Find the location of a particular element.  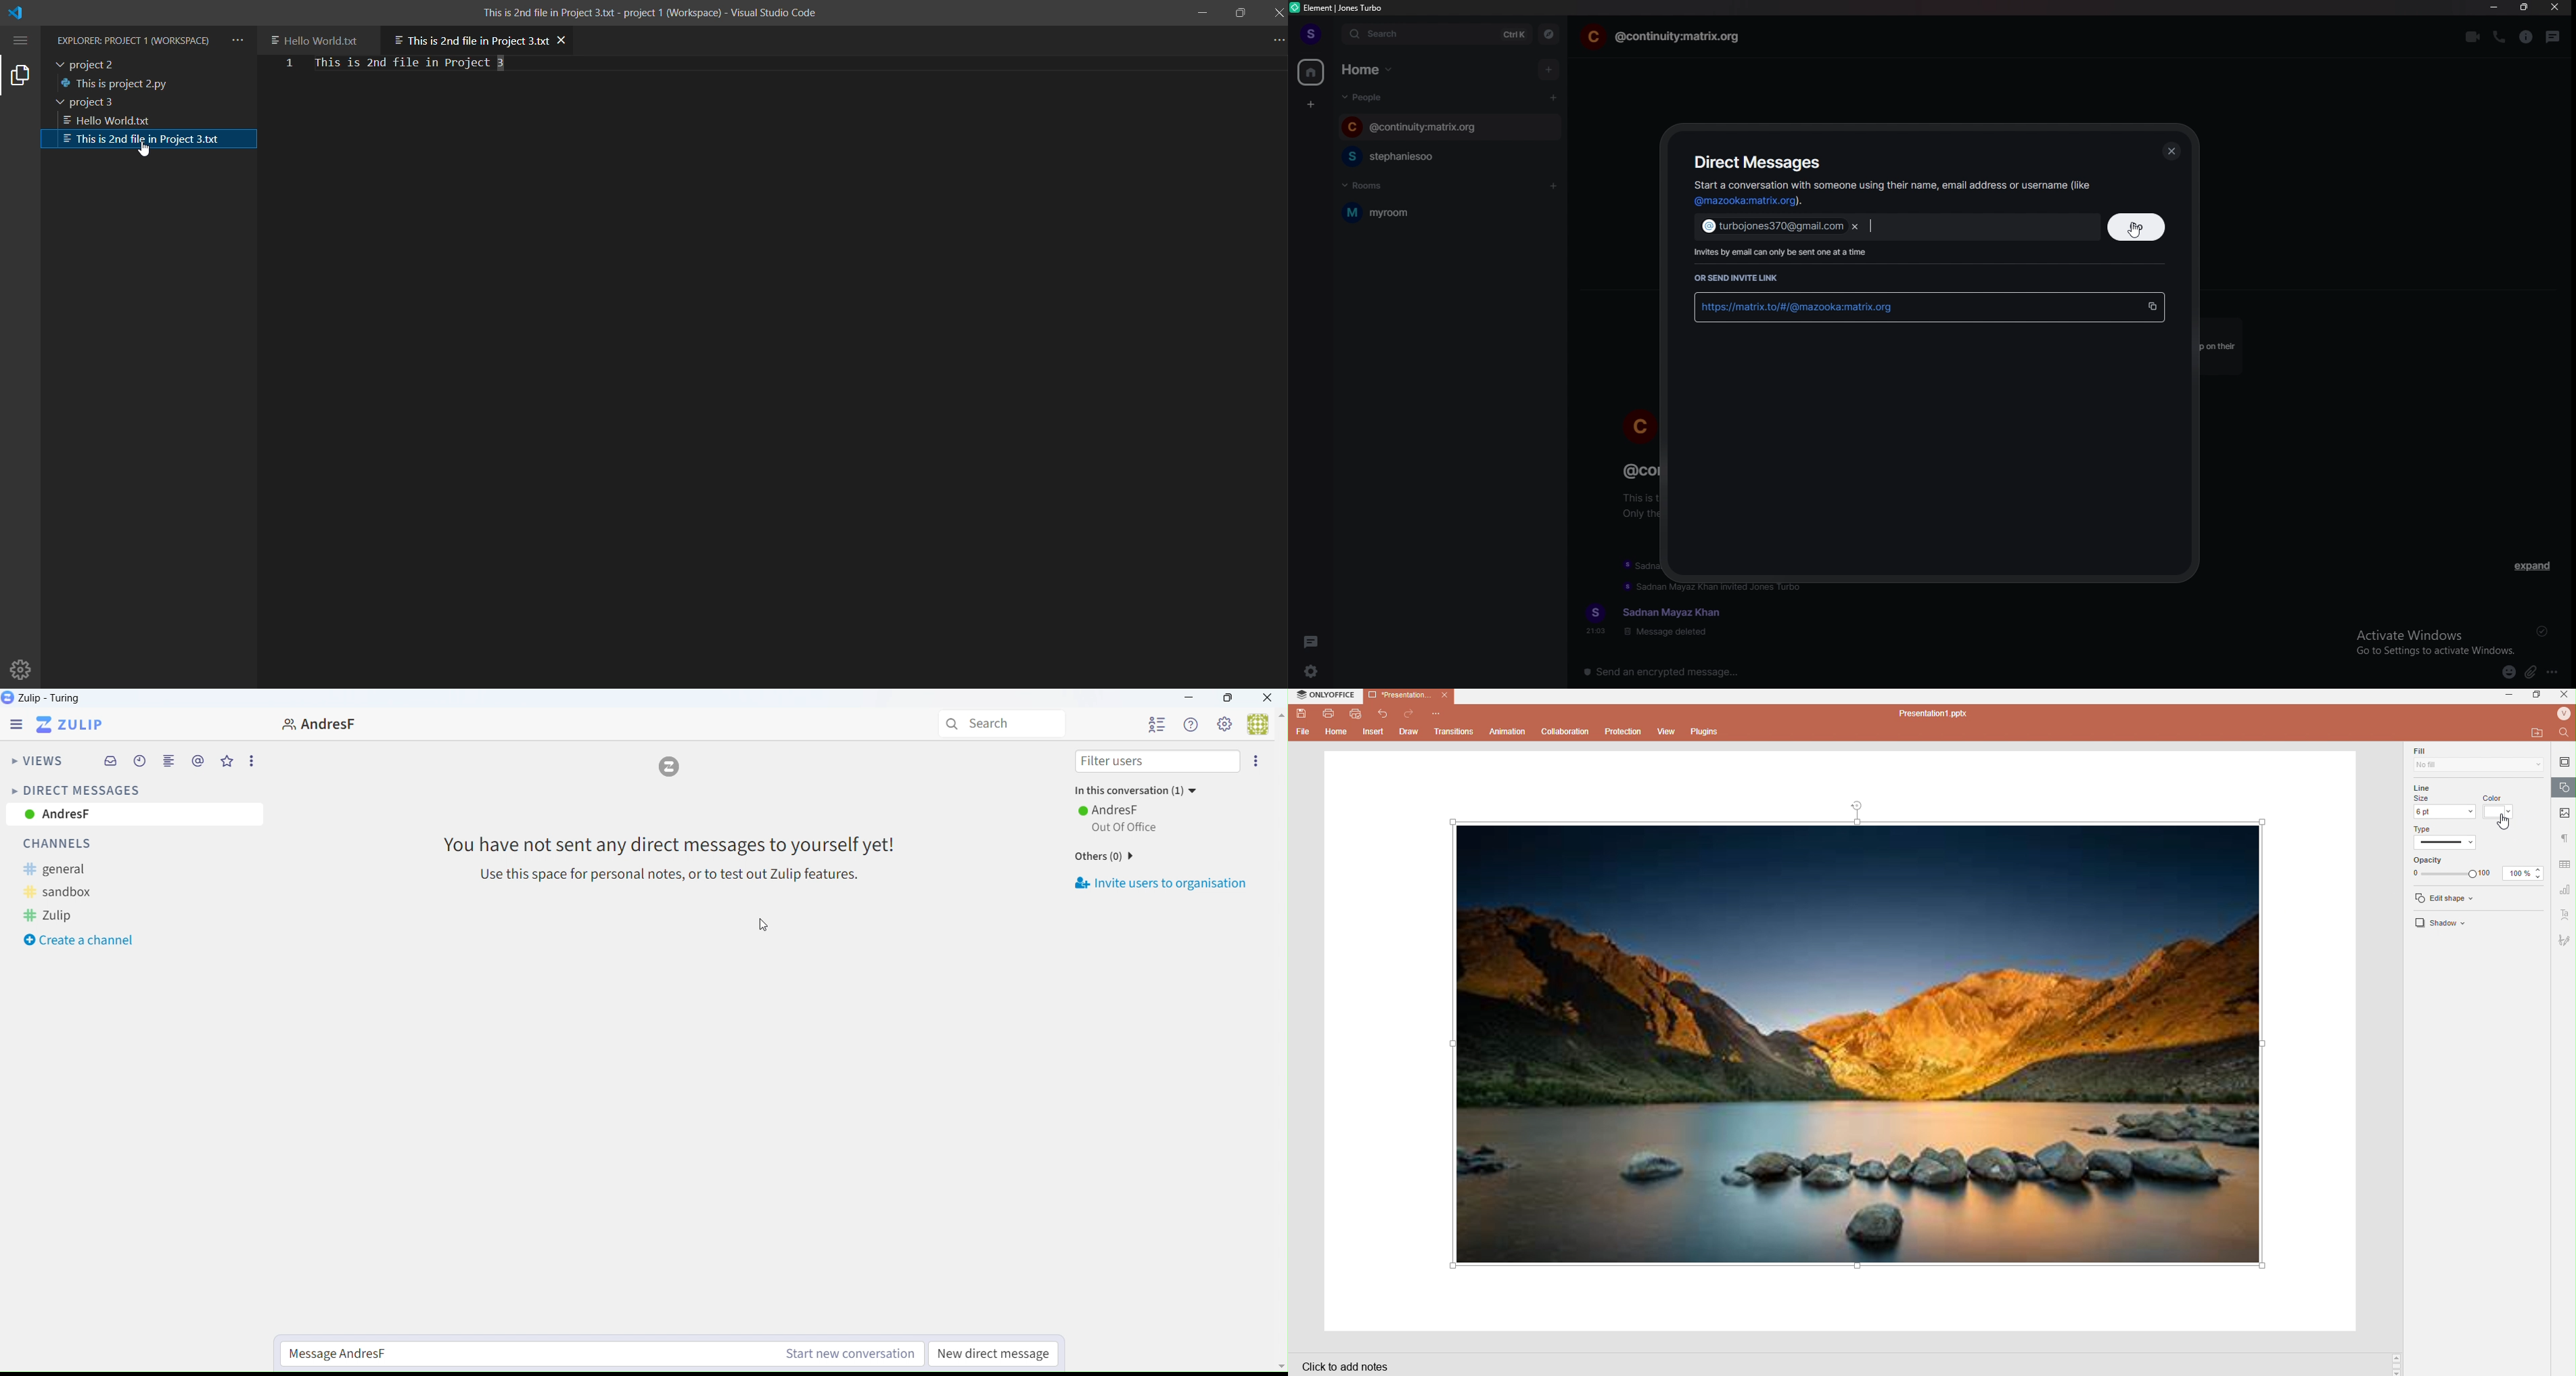

Zulip is located at coordinates (47, 698).